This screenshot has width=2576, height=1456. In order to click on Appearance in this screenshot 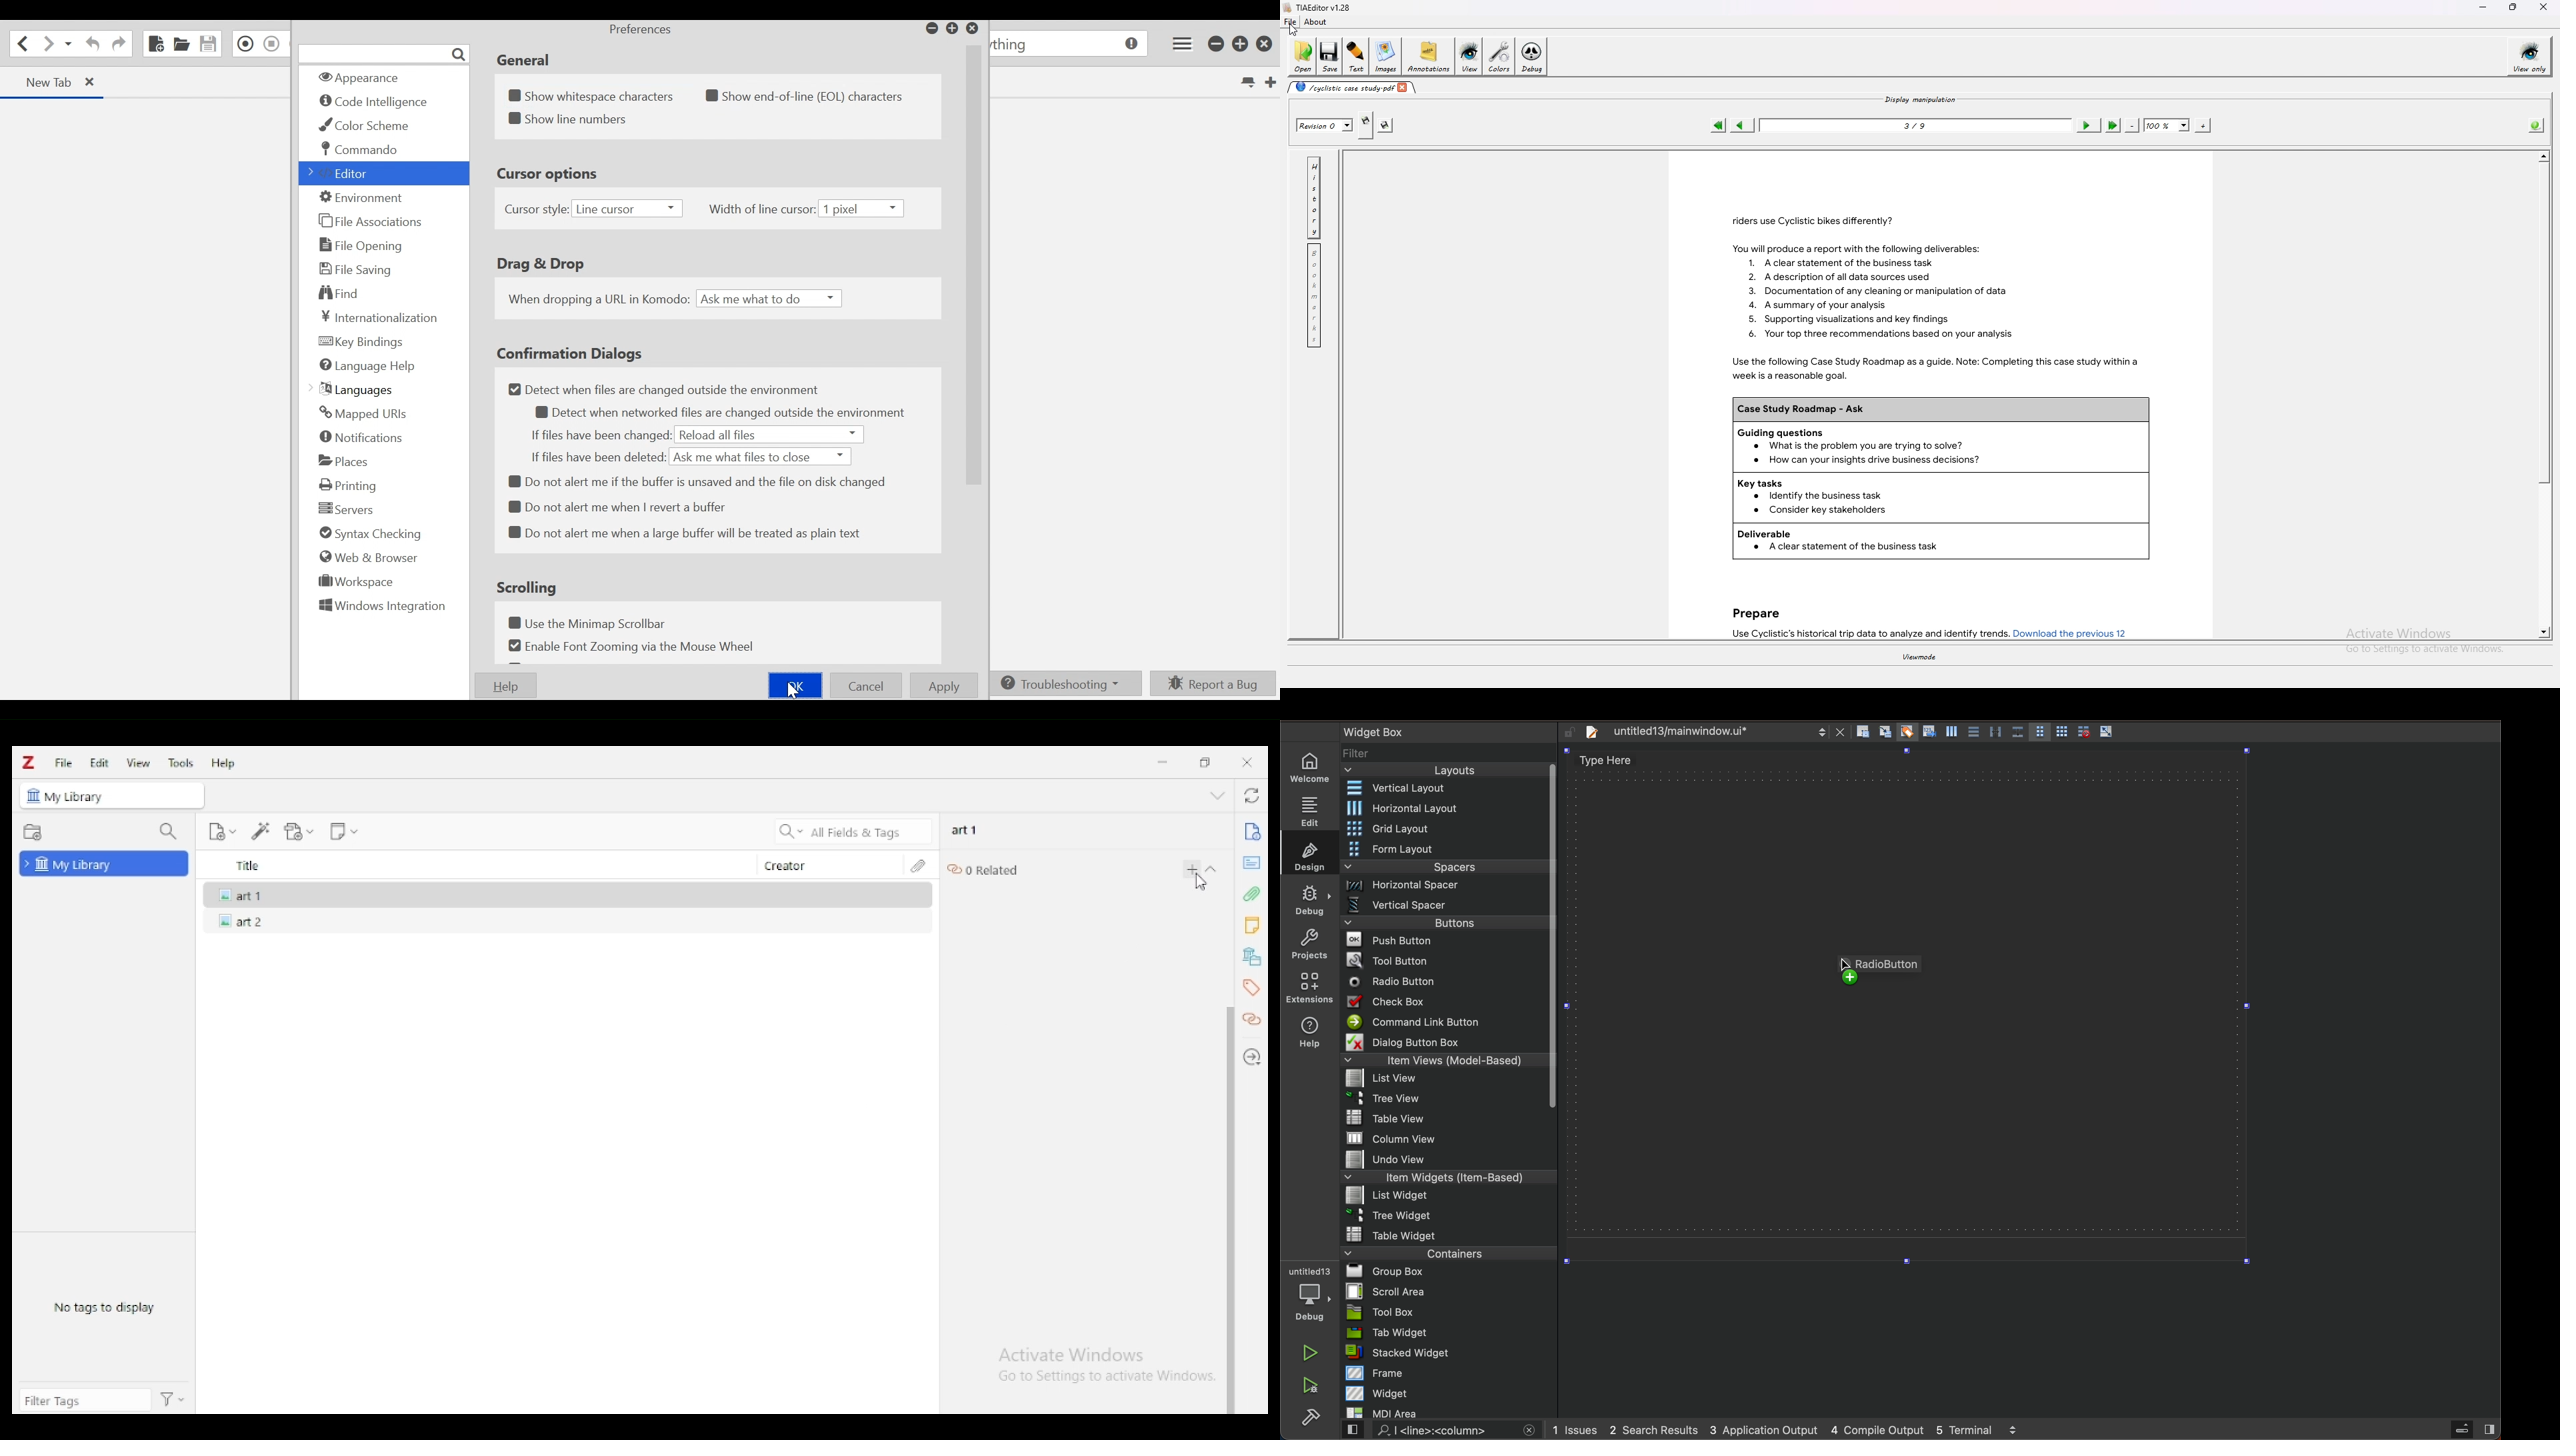, I will do `click(367, 79)`.